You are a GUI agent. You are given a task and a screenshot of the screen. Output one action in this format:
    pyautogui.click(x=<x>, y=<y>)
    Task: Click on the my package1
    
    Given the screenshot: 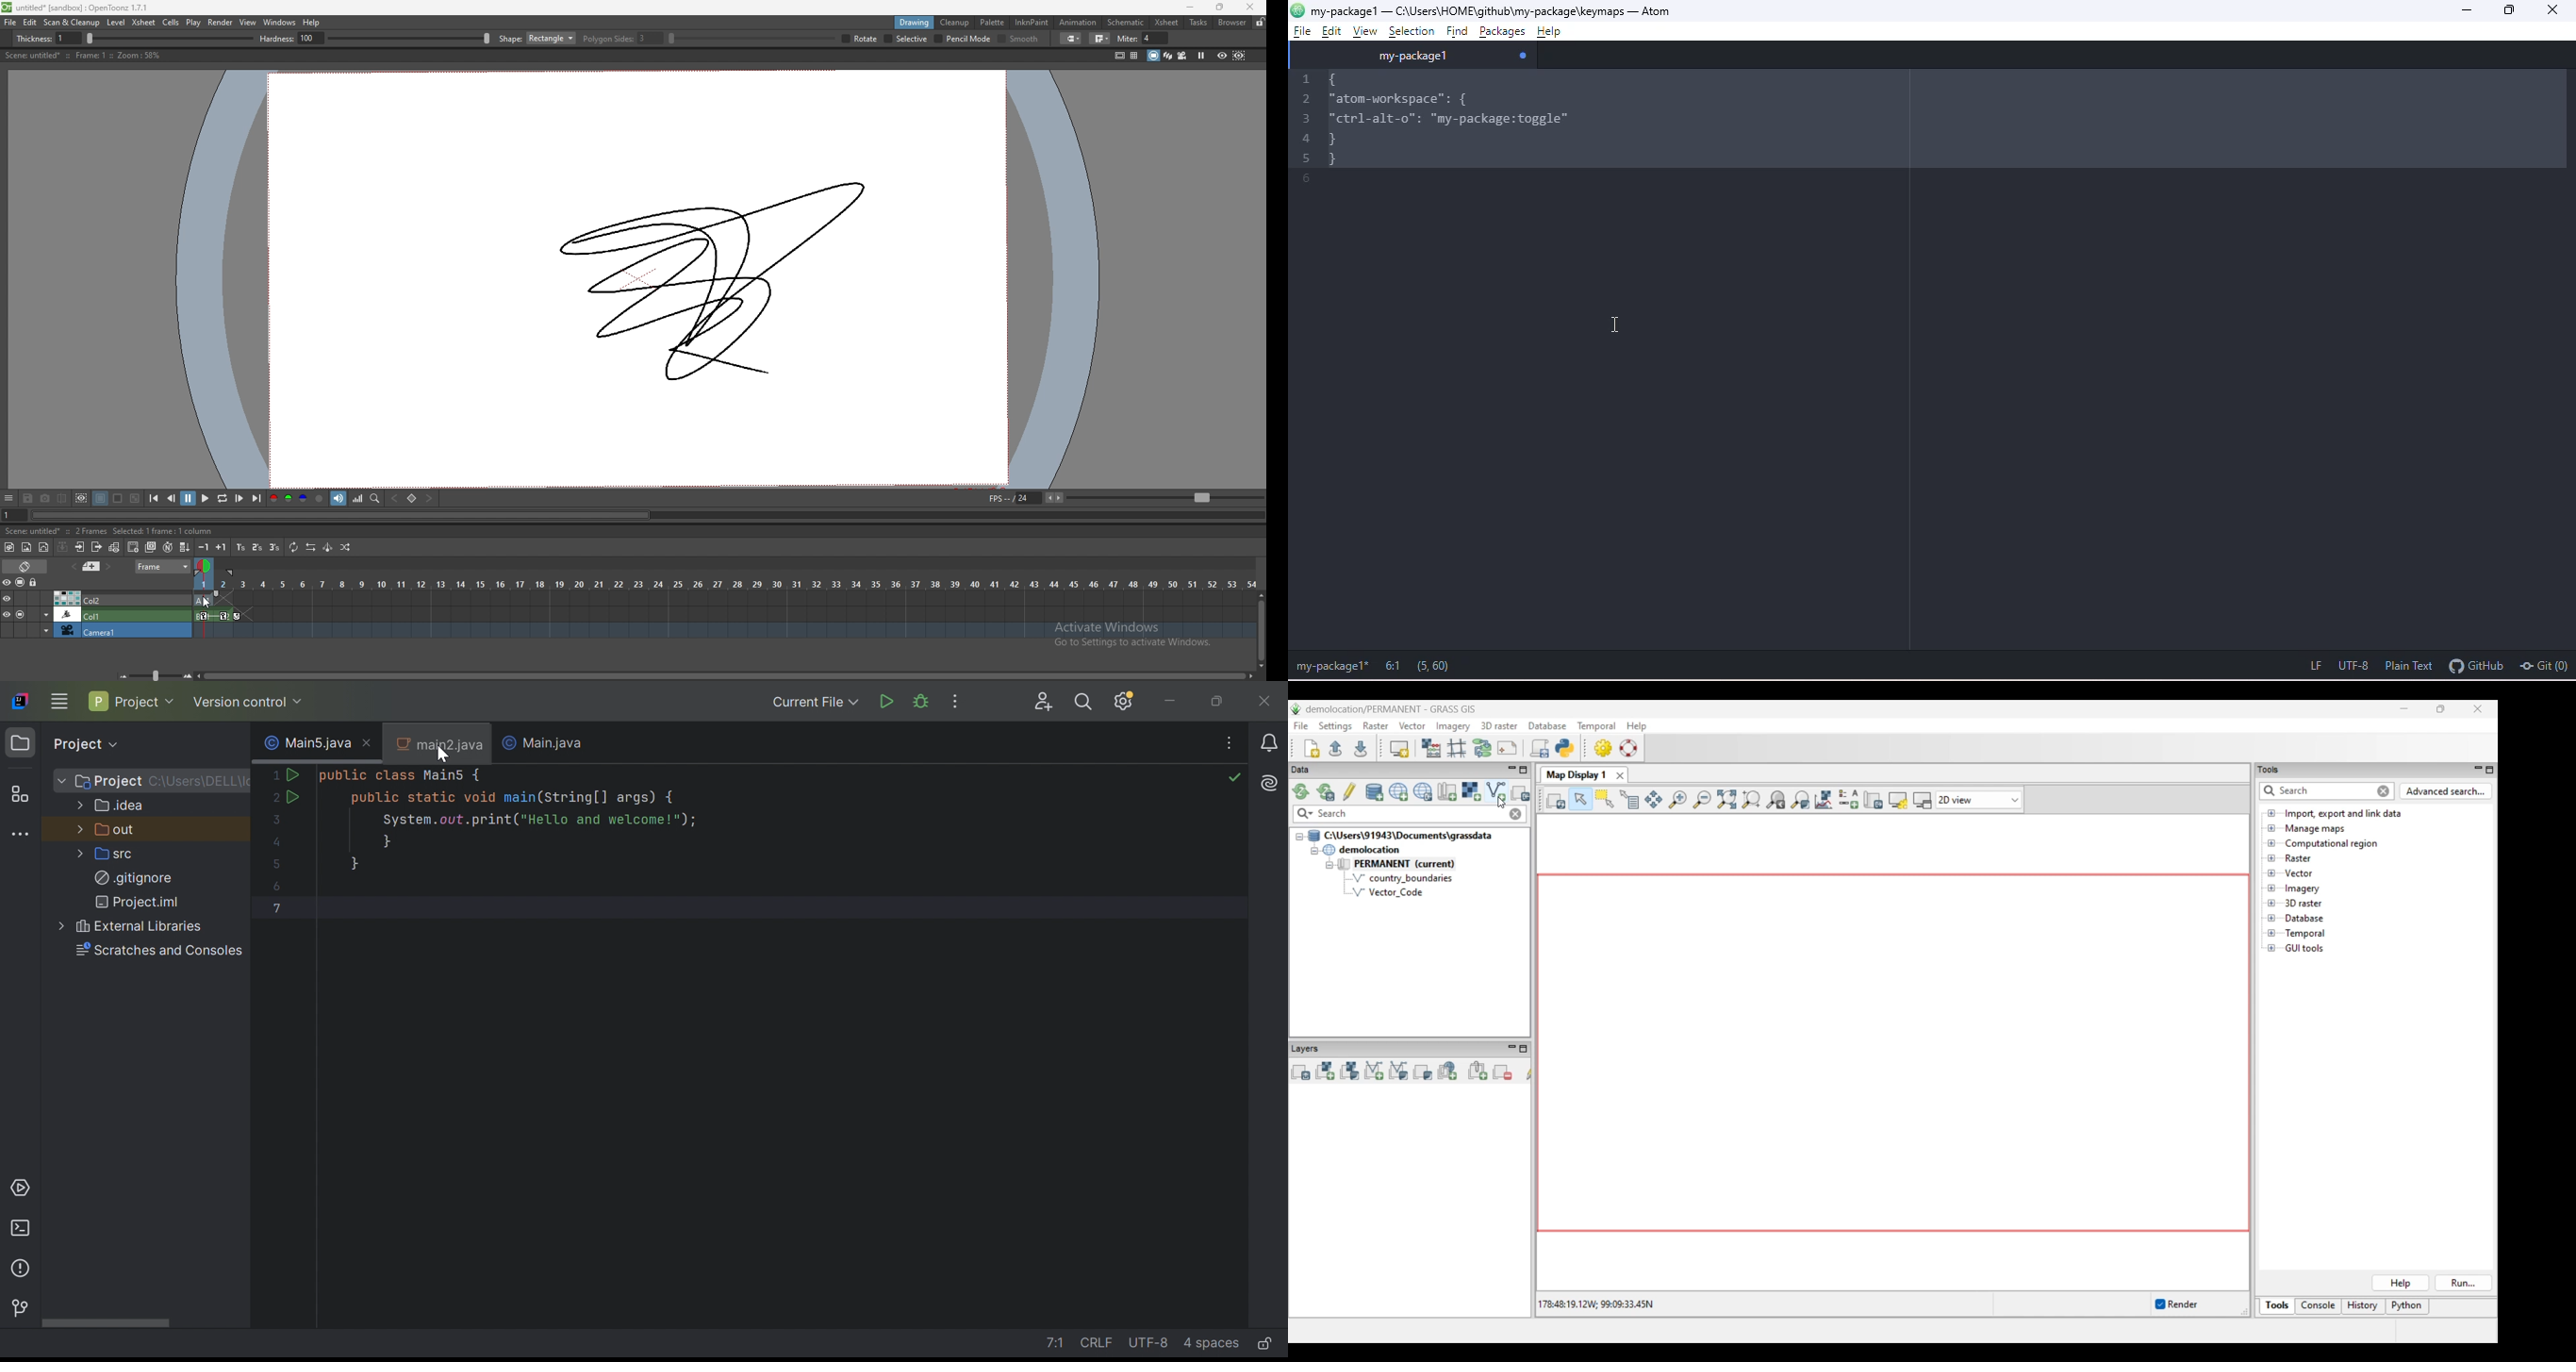 What is the action you would take?
    pyautogui.click(x=1329, y=667)
    